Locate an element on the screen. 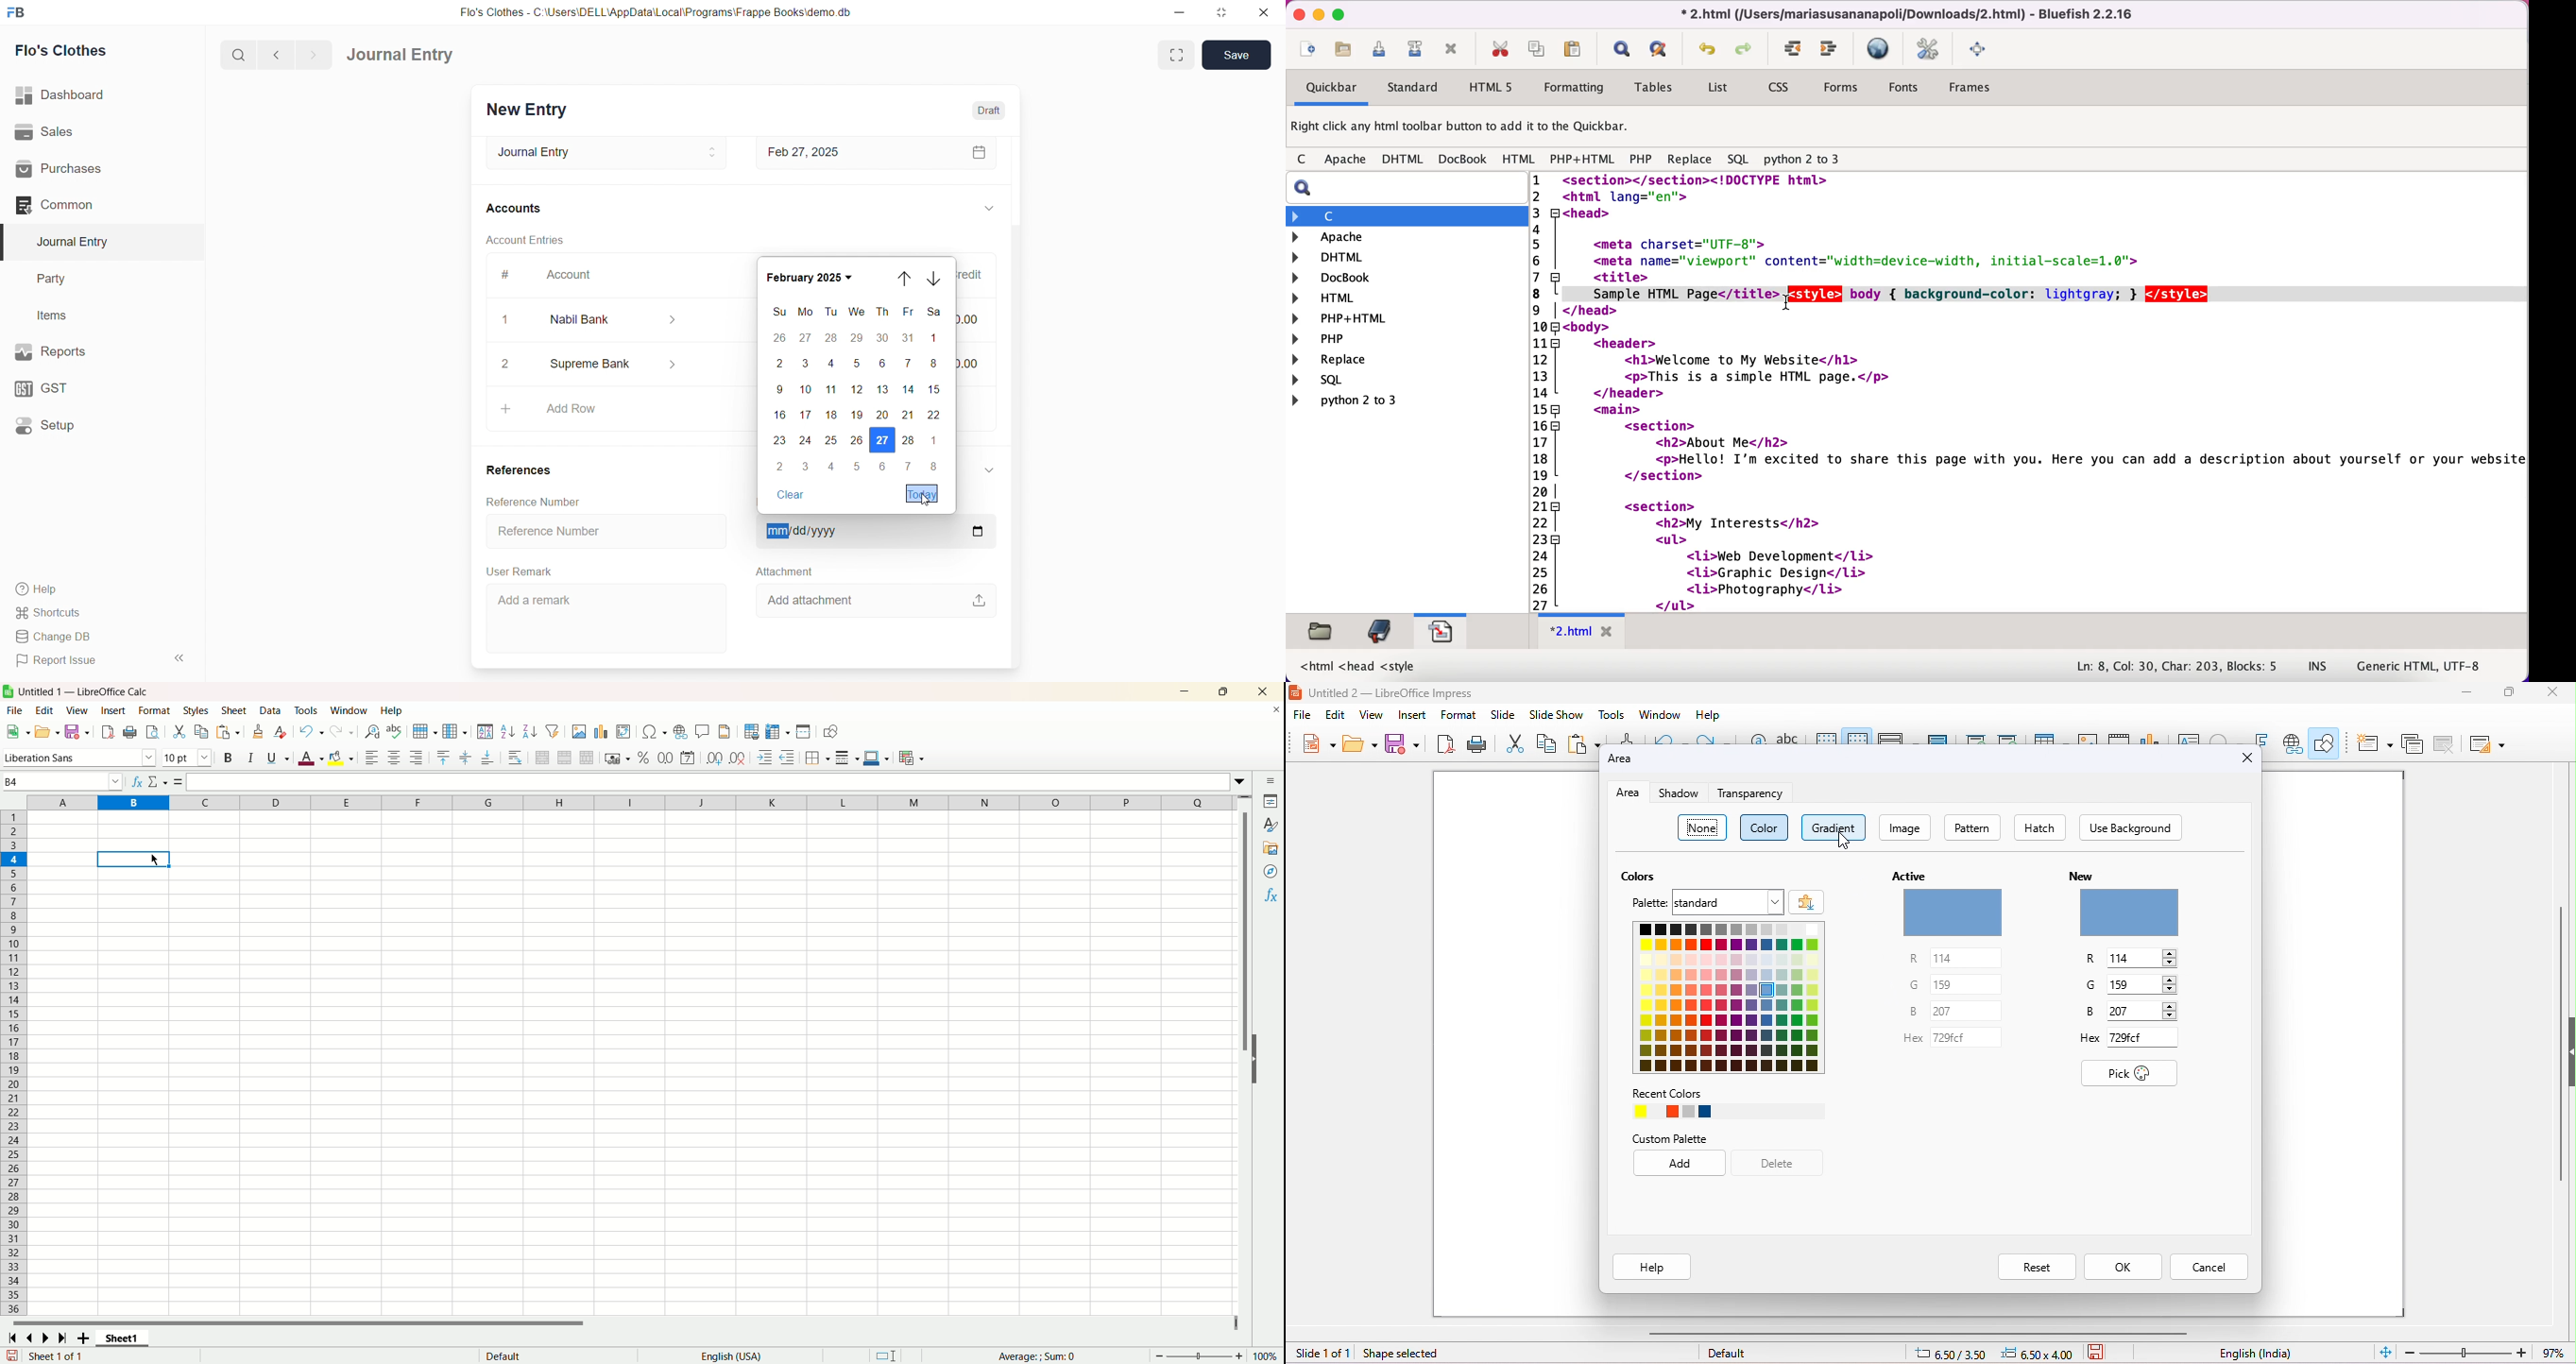 The image size is (2576, 1372). go up  is located at coordinates (904, 279).